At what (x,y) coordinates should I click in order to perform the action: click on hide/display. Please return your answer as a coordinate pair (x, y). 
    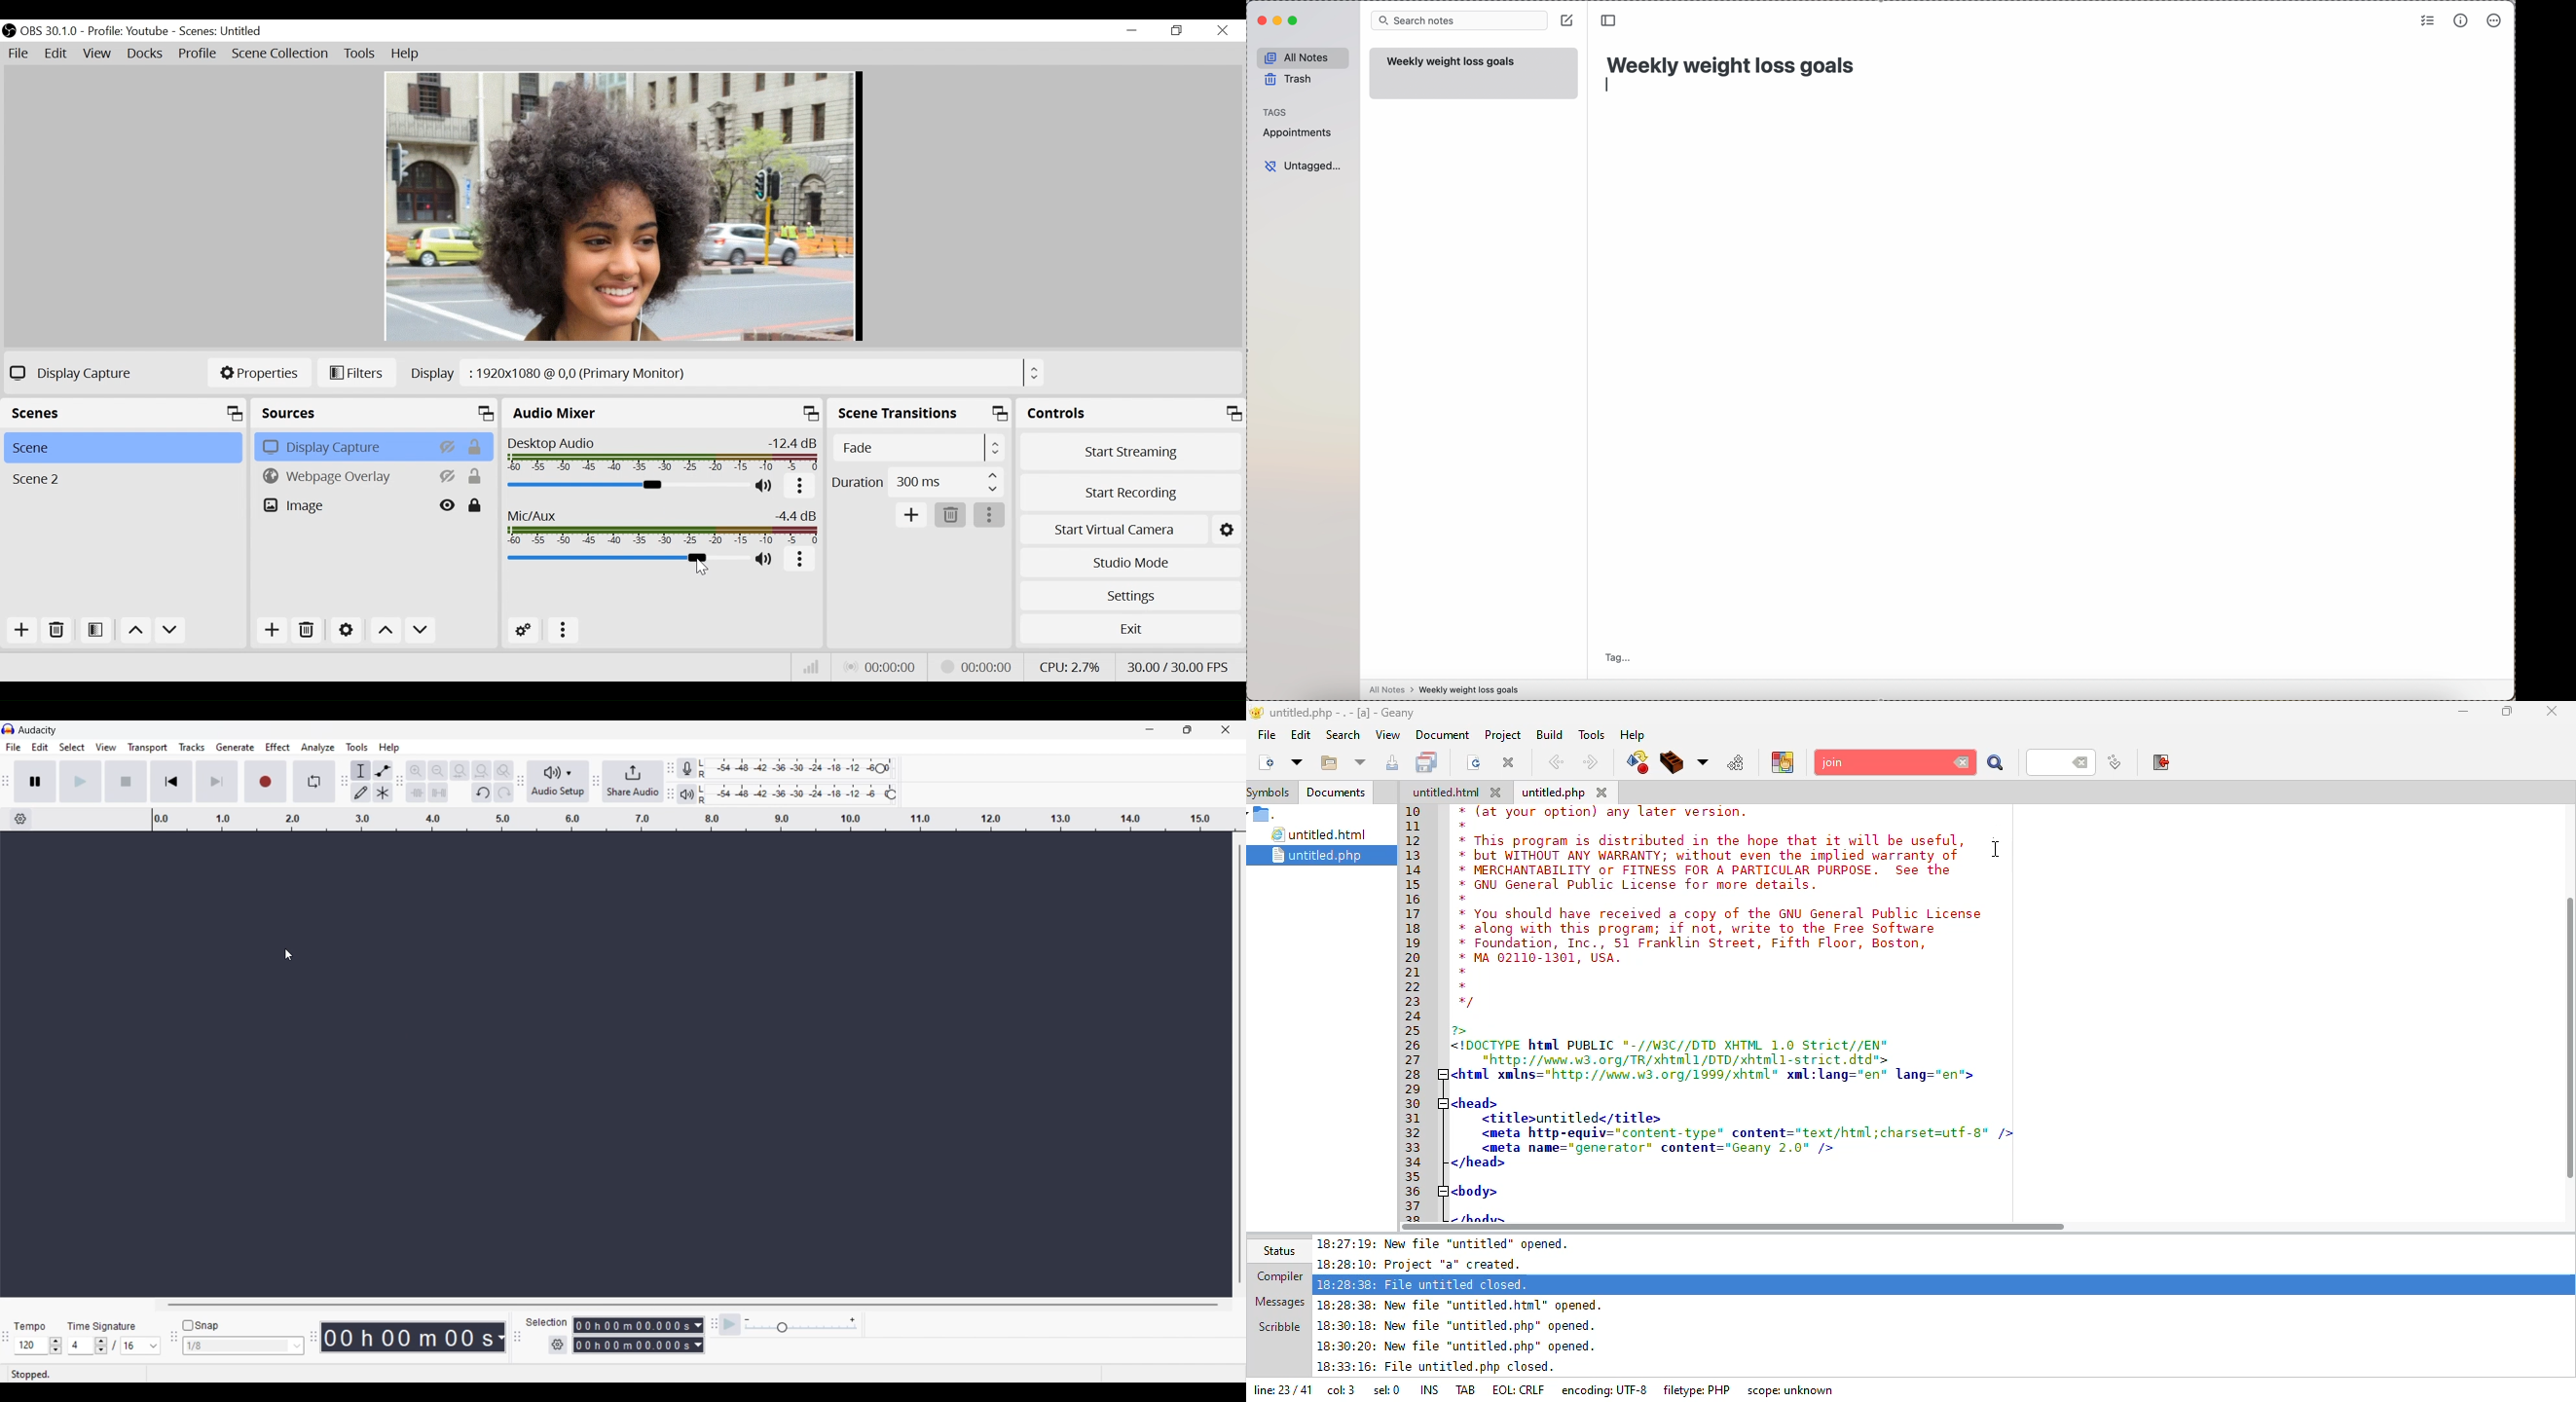
    Looking at the image, I should click on (448, 506).